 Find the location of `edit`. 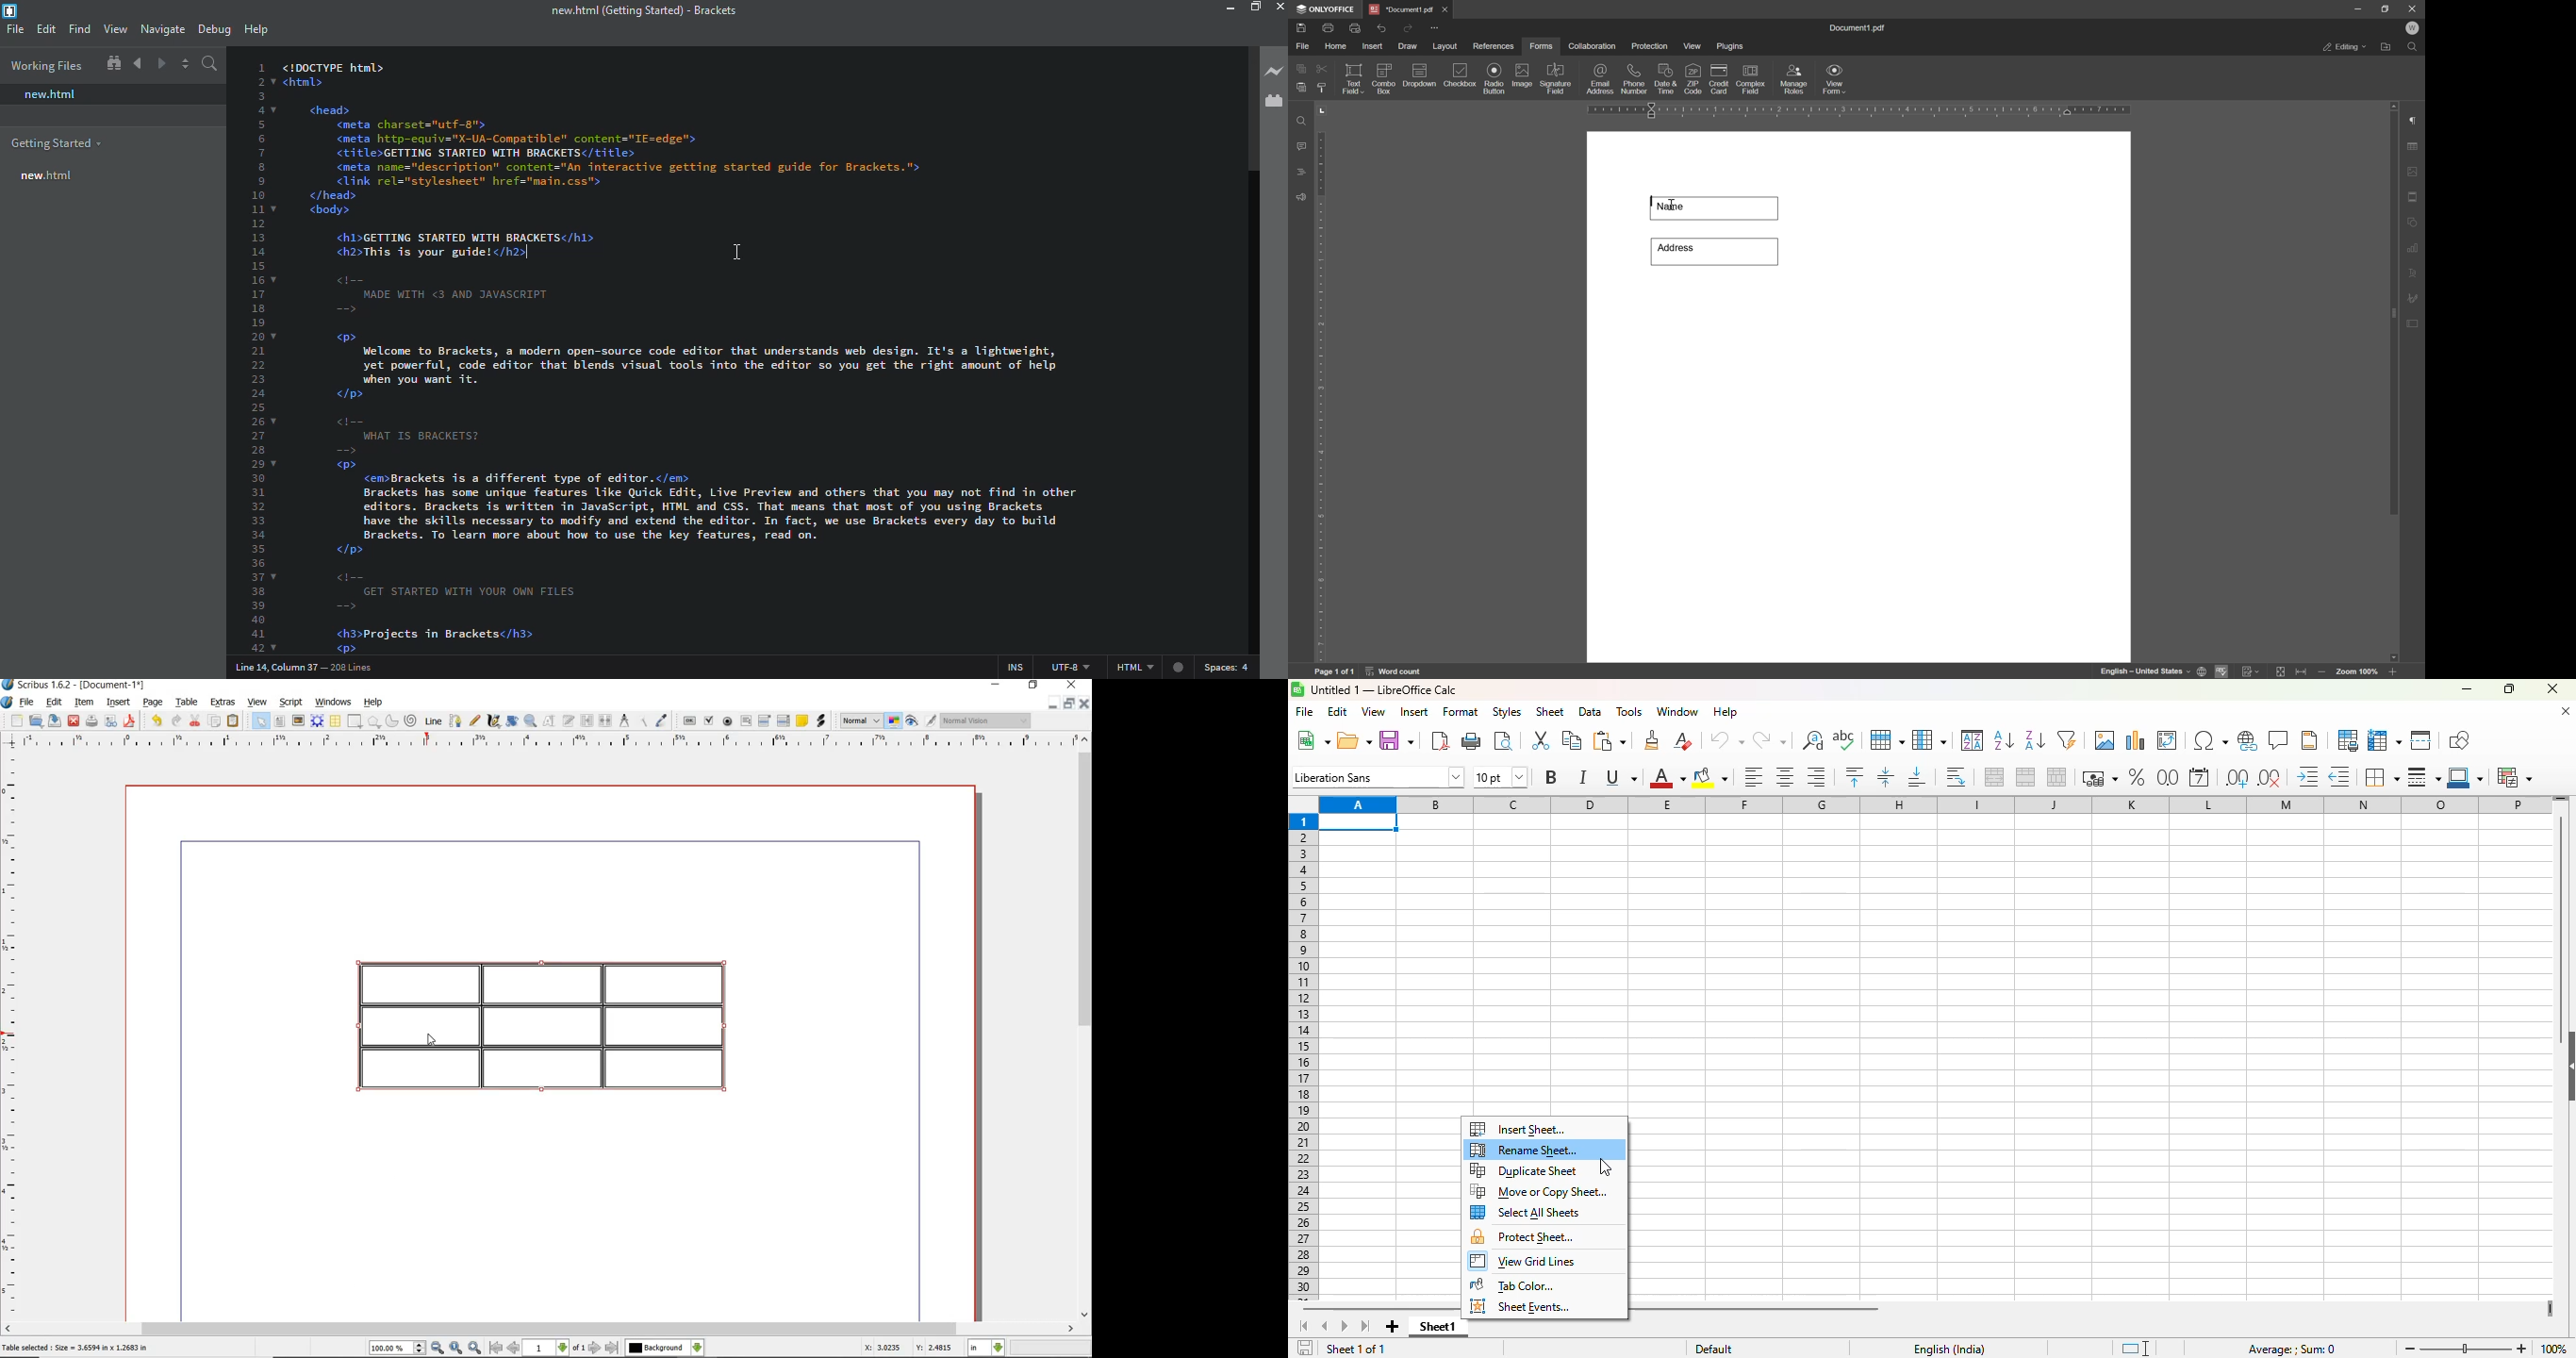

edit is located at coordinates (52, 702).